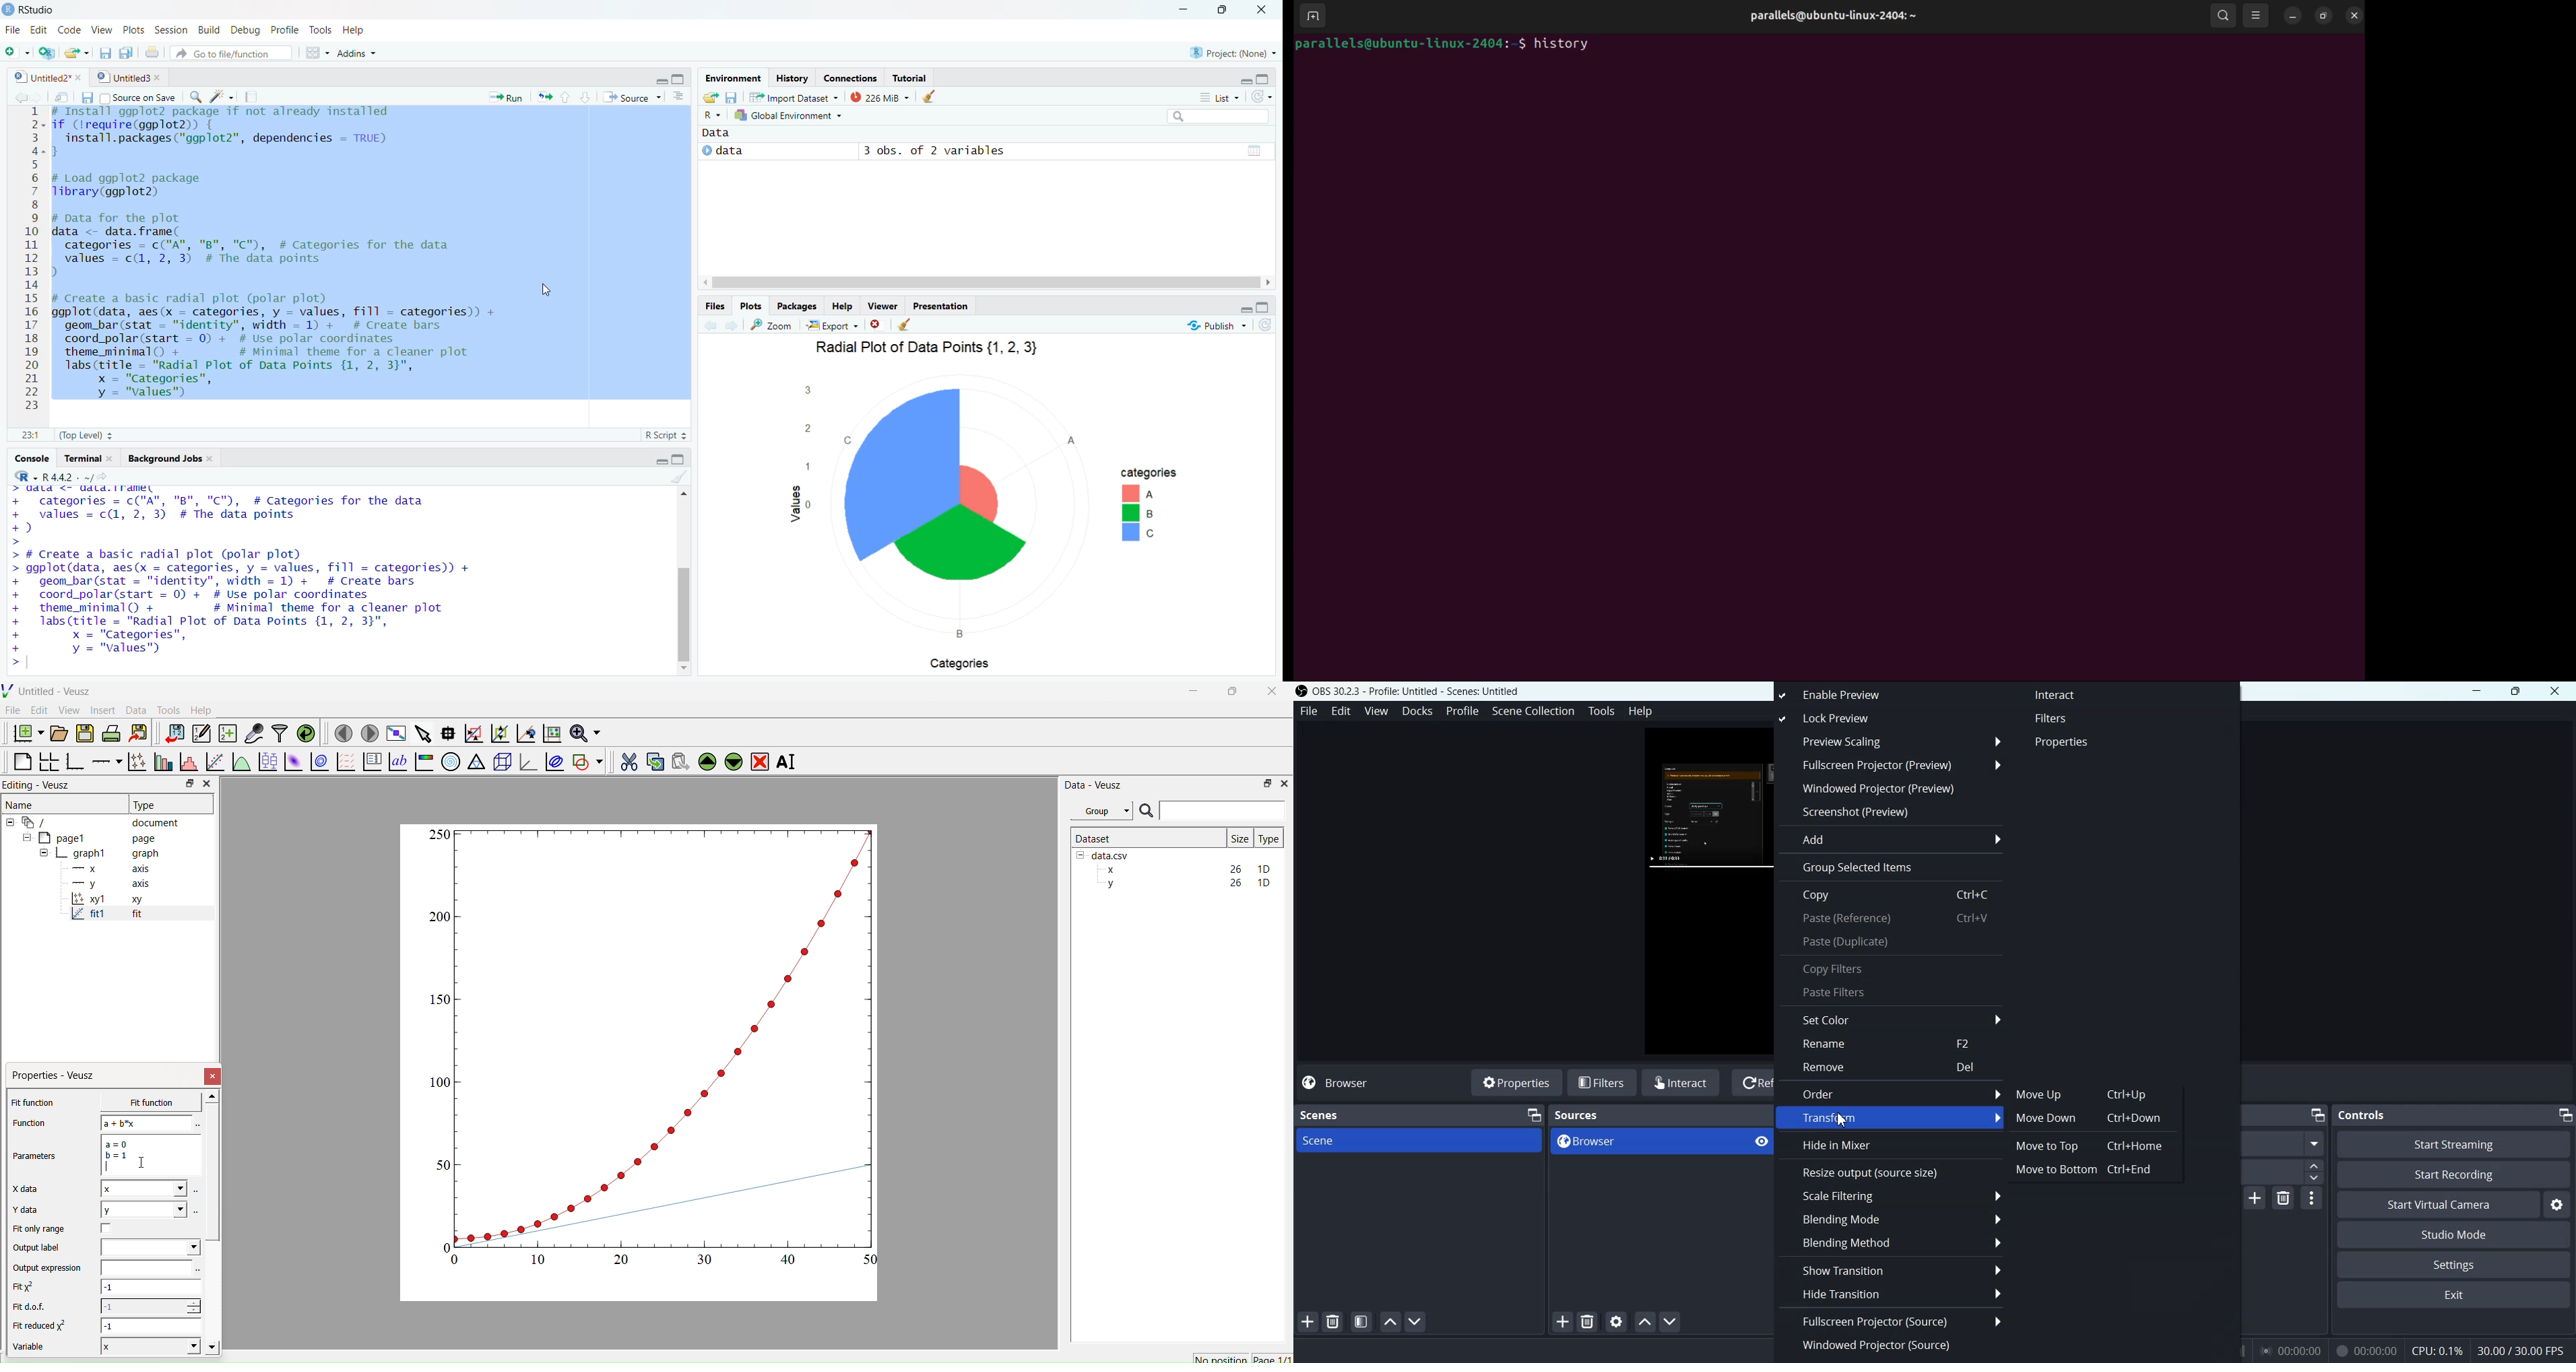  What do you see at coordinates (584, 731) in the screenshot?
I see `Zoom functions menu` at bounding box center [584, 731].